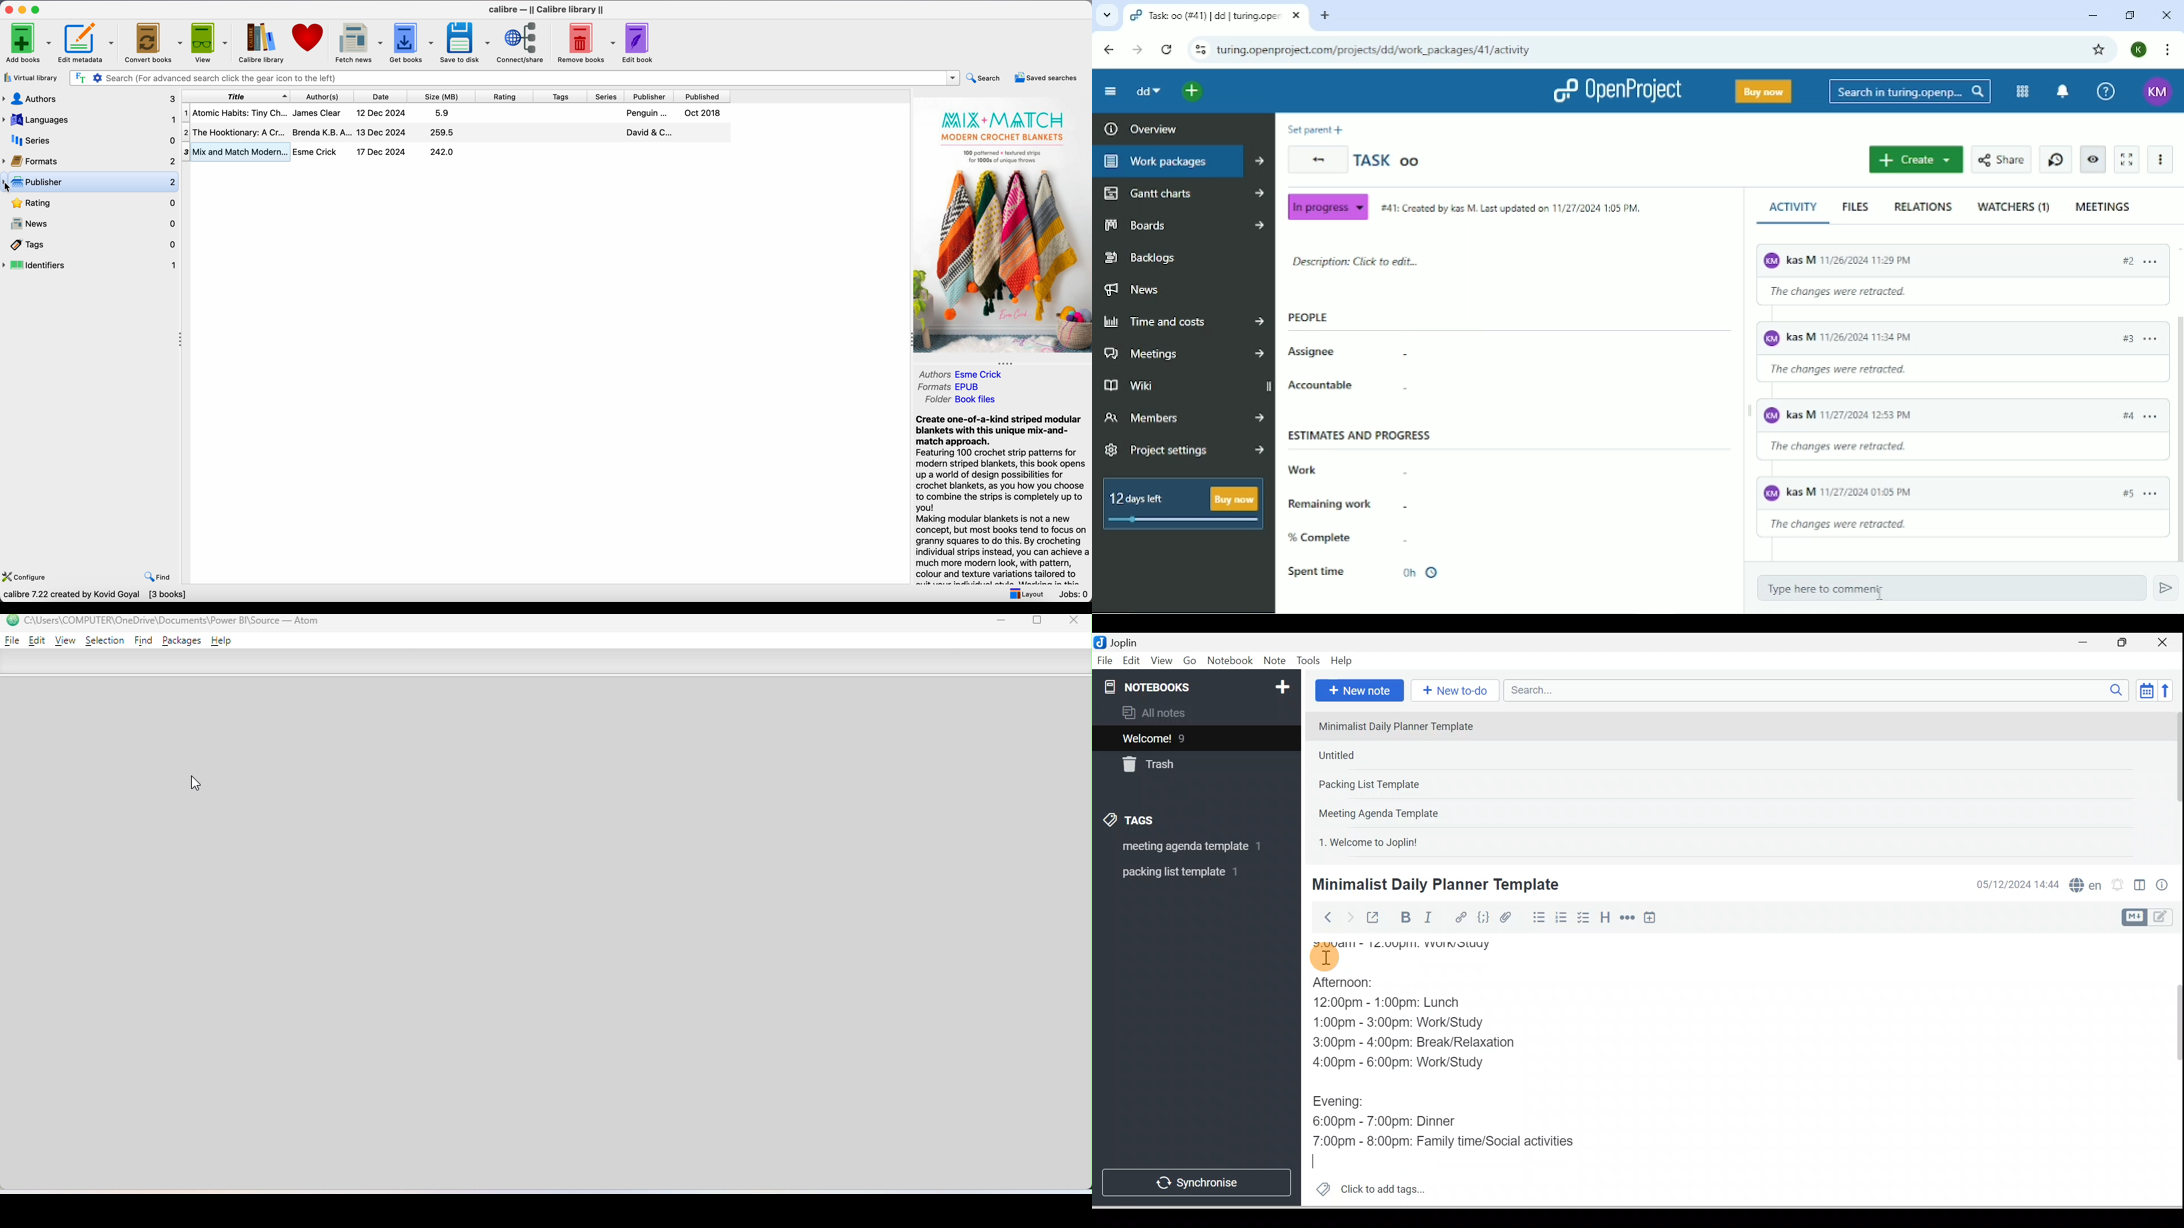 The height and width of the screenshot is (1232, 2184). What do you see at coordinates (1430, 919) in the screenshot?
I see `Italic` at bounding box center [1430, 919].